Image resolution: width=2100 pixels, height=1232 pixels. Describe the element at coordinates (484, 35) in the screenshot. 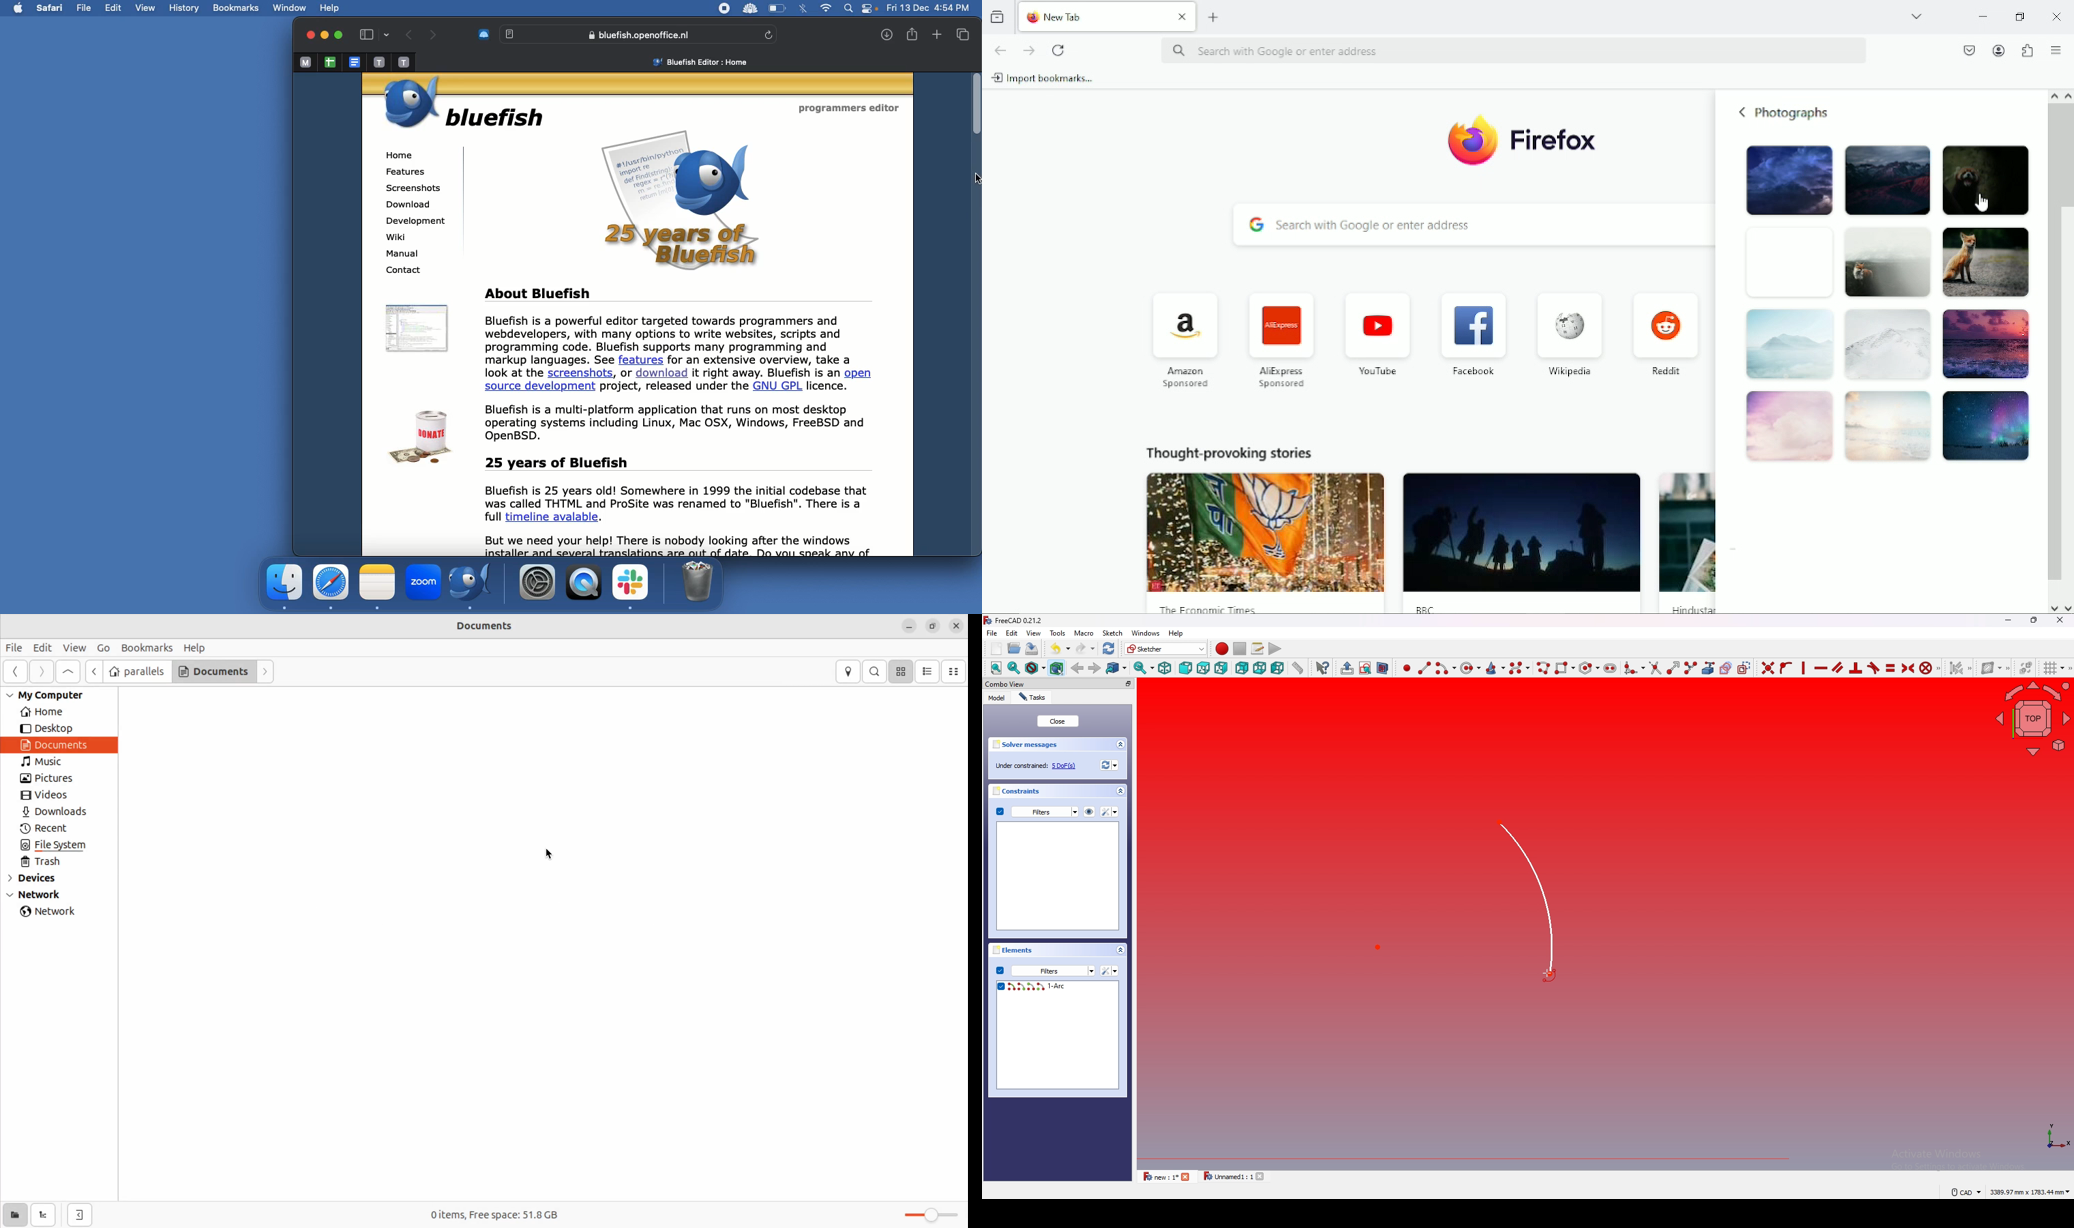

I see `Extension` at that location.